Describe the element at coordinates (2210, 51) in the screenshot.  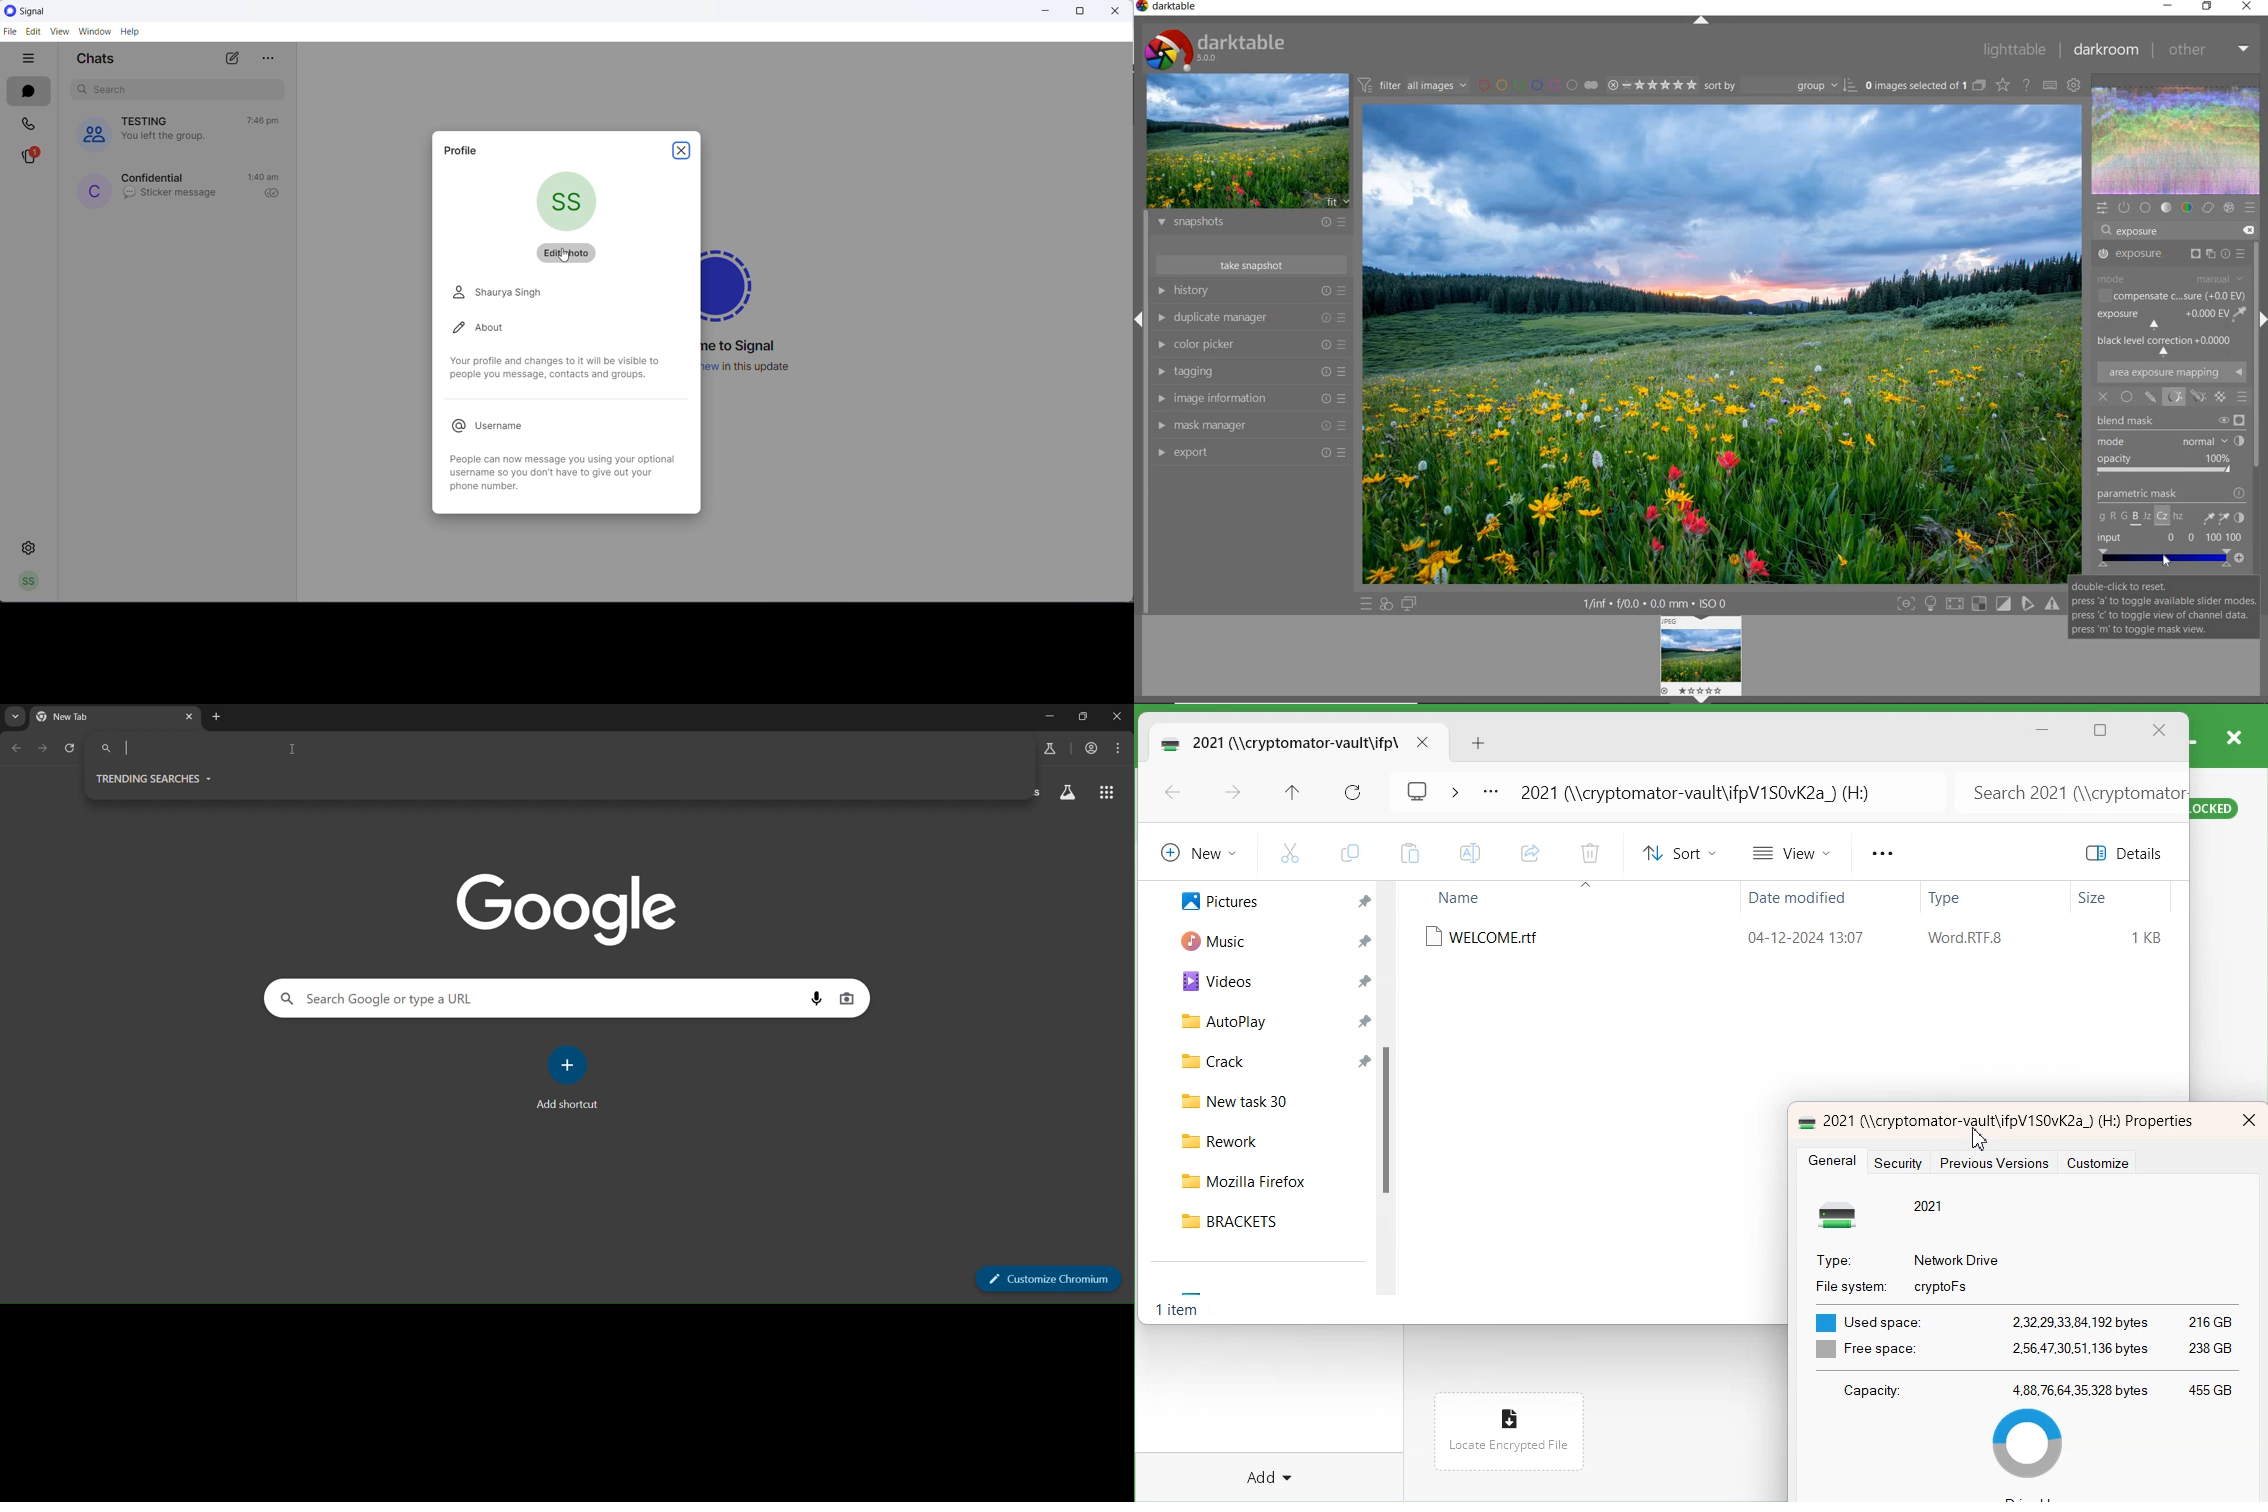
I see `other` at that location.